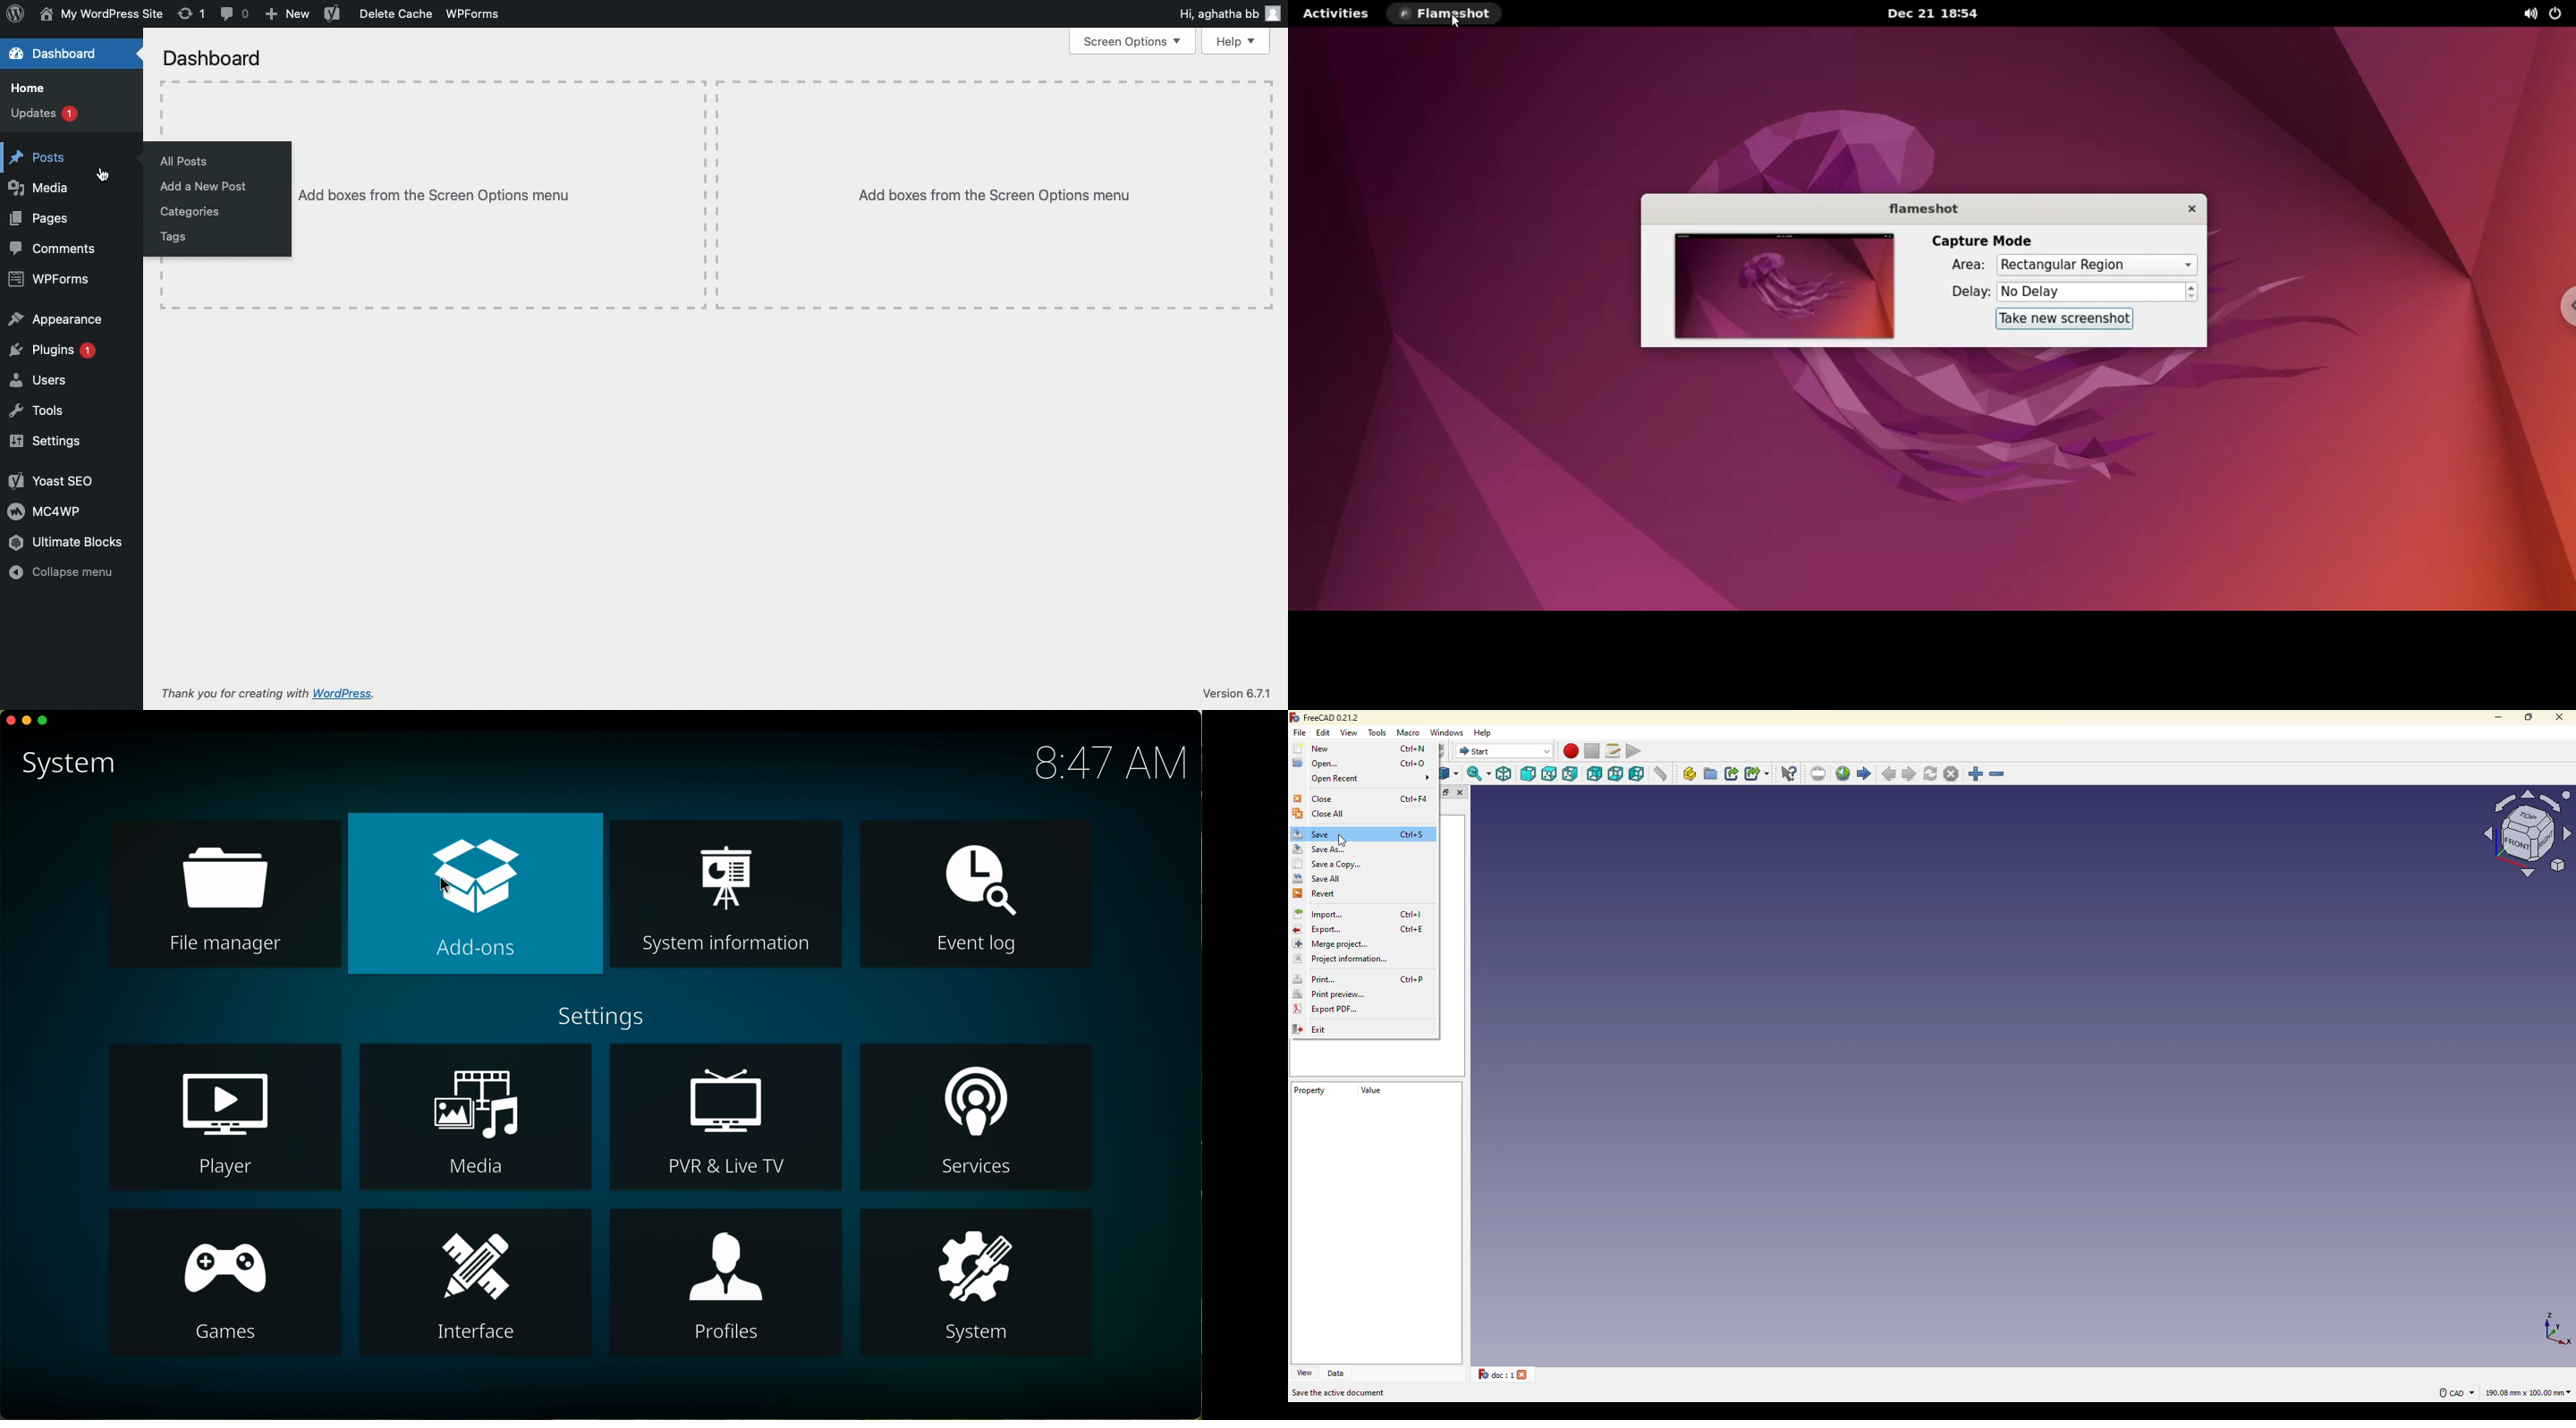 The height and width of the screenshot is (1428, 2576). Describe the element at coordinates (1426, 778) in the screenshot. I see `expand icon` at that location.